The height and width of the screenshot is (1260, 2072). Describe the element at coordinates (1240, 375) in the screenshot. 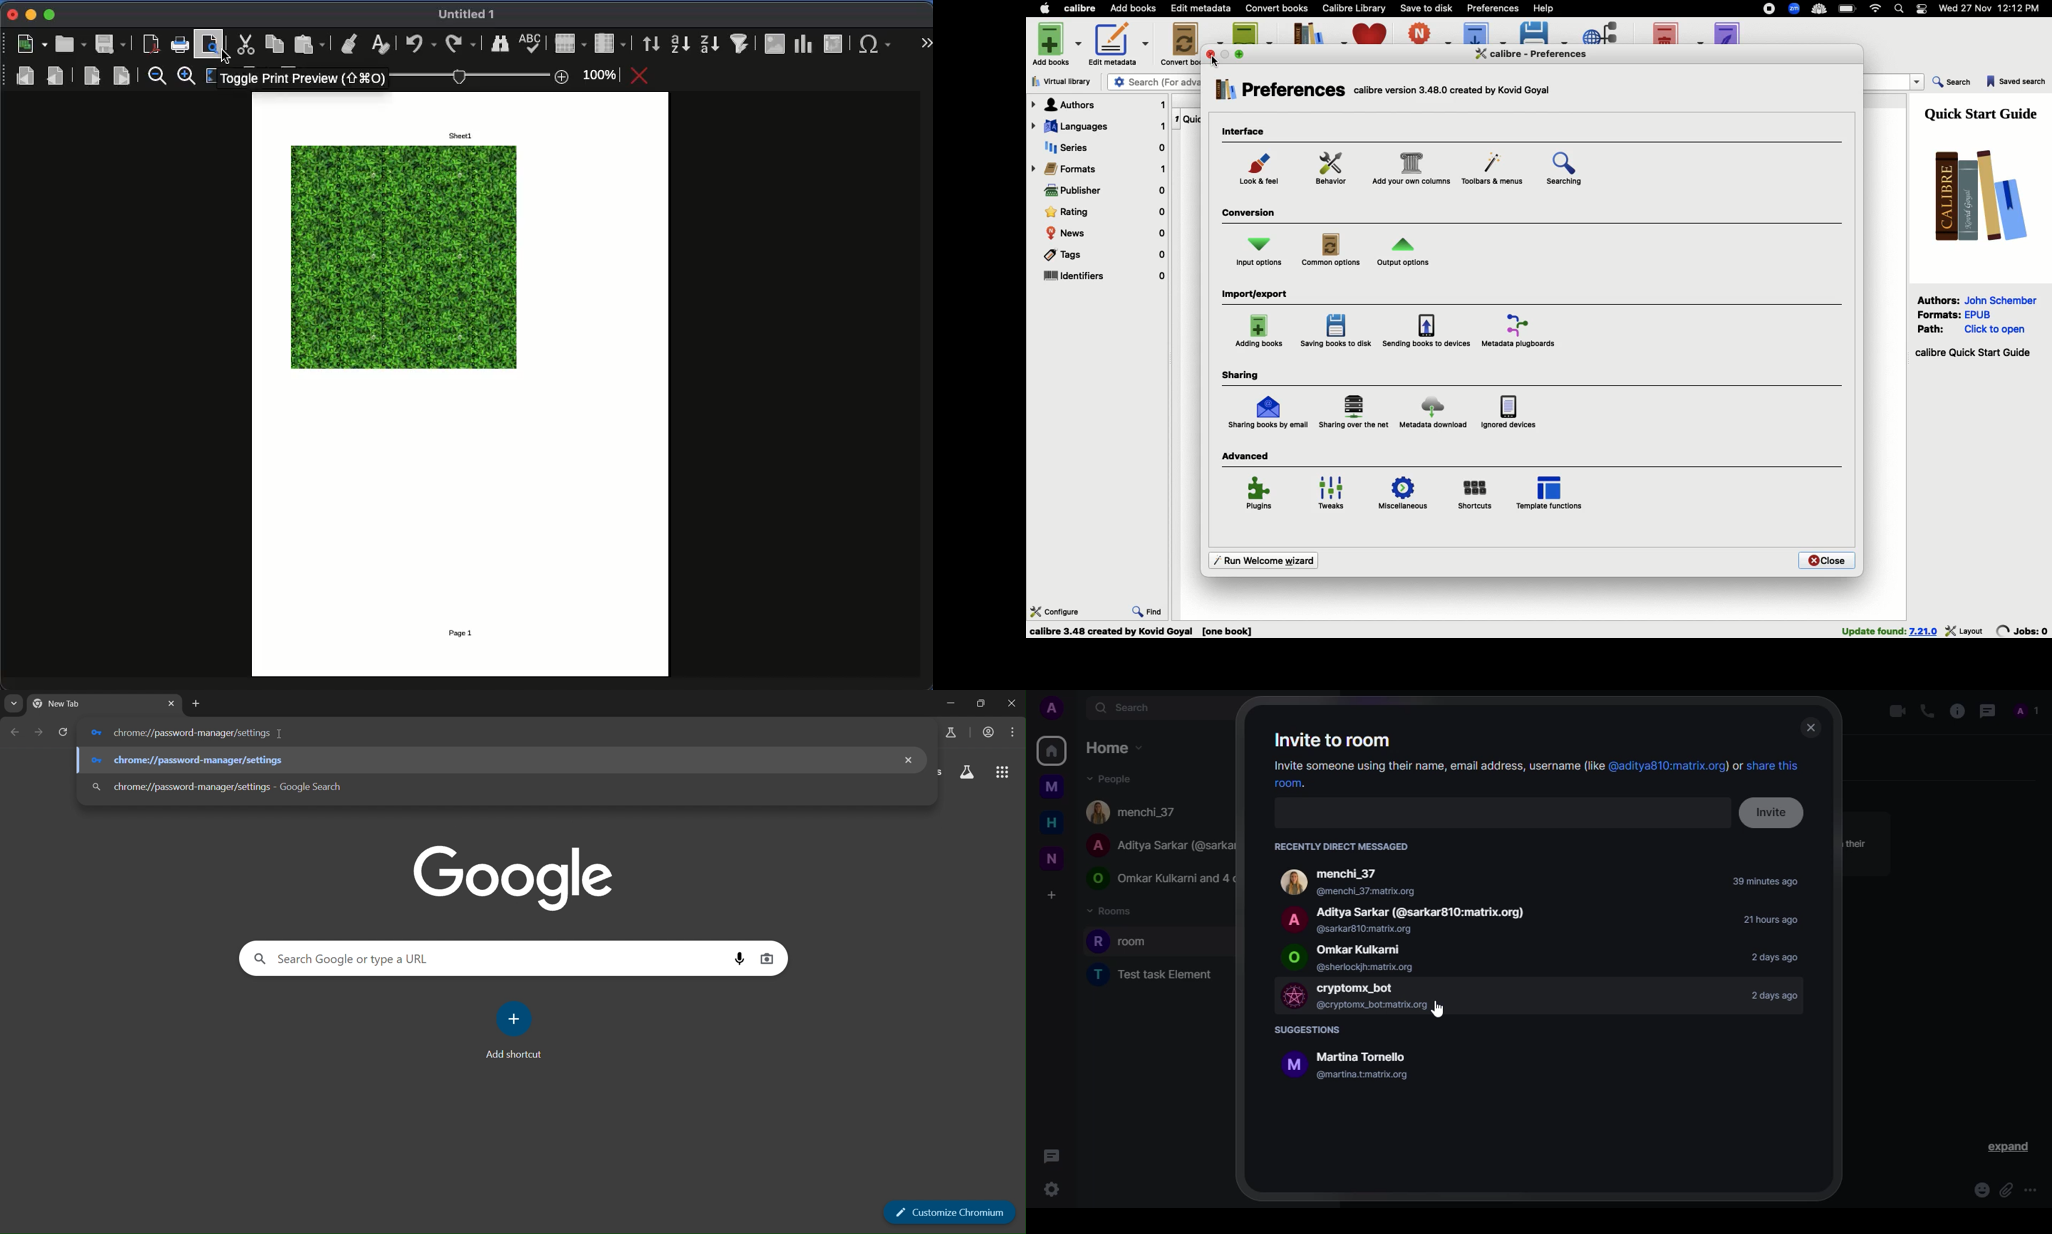

I see `Sharing` at that location.